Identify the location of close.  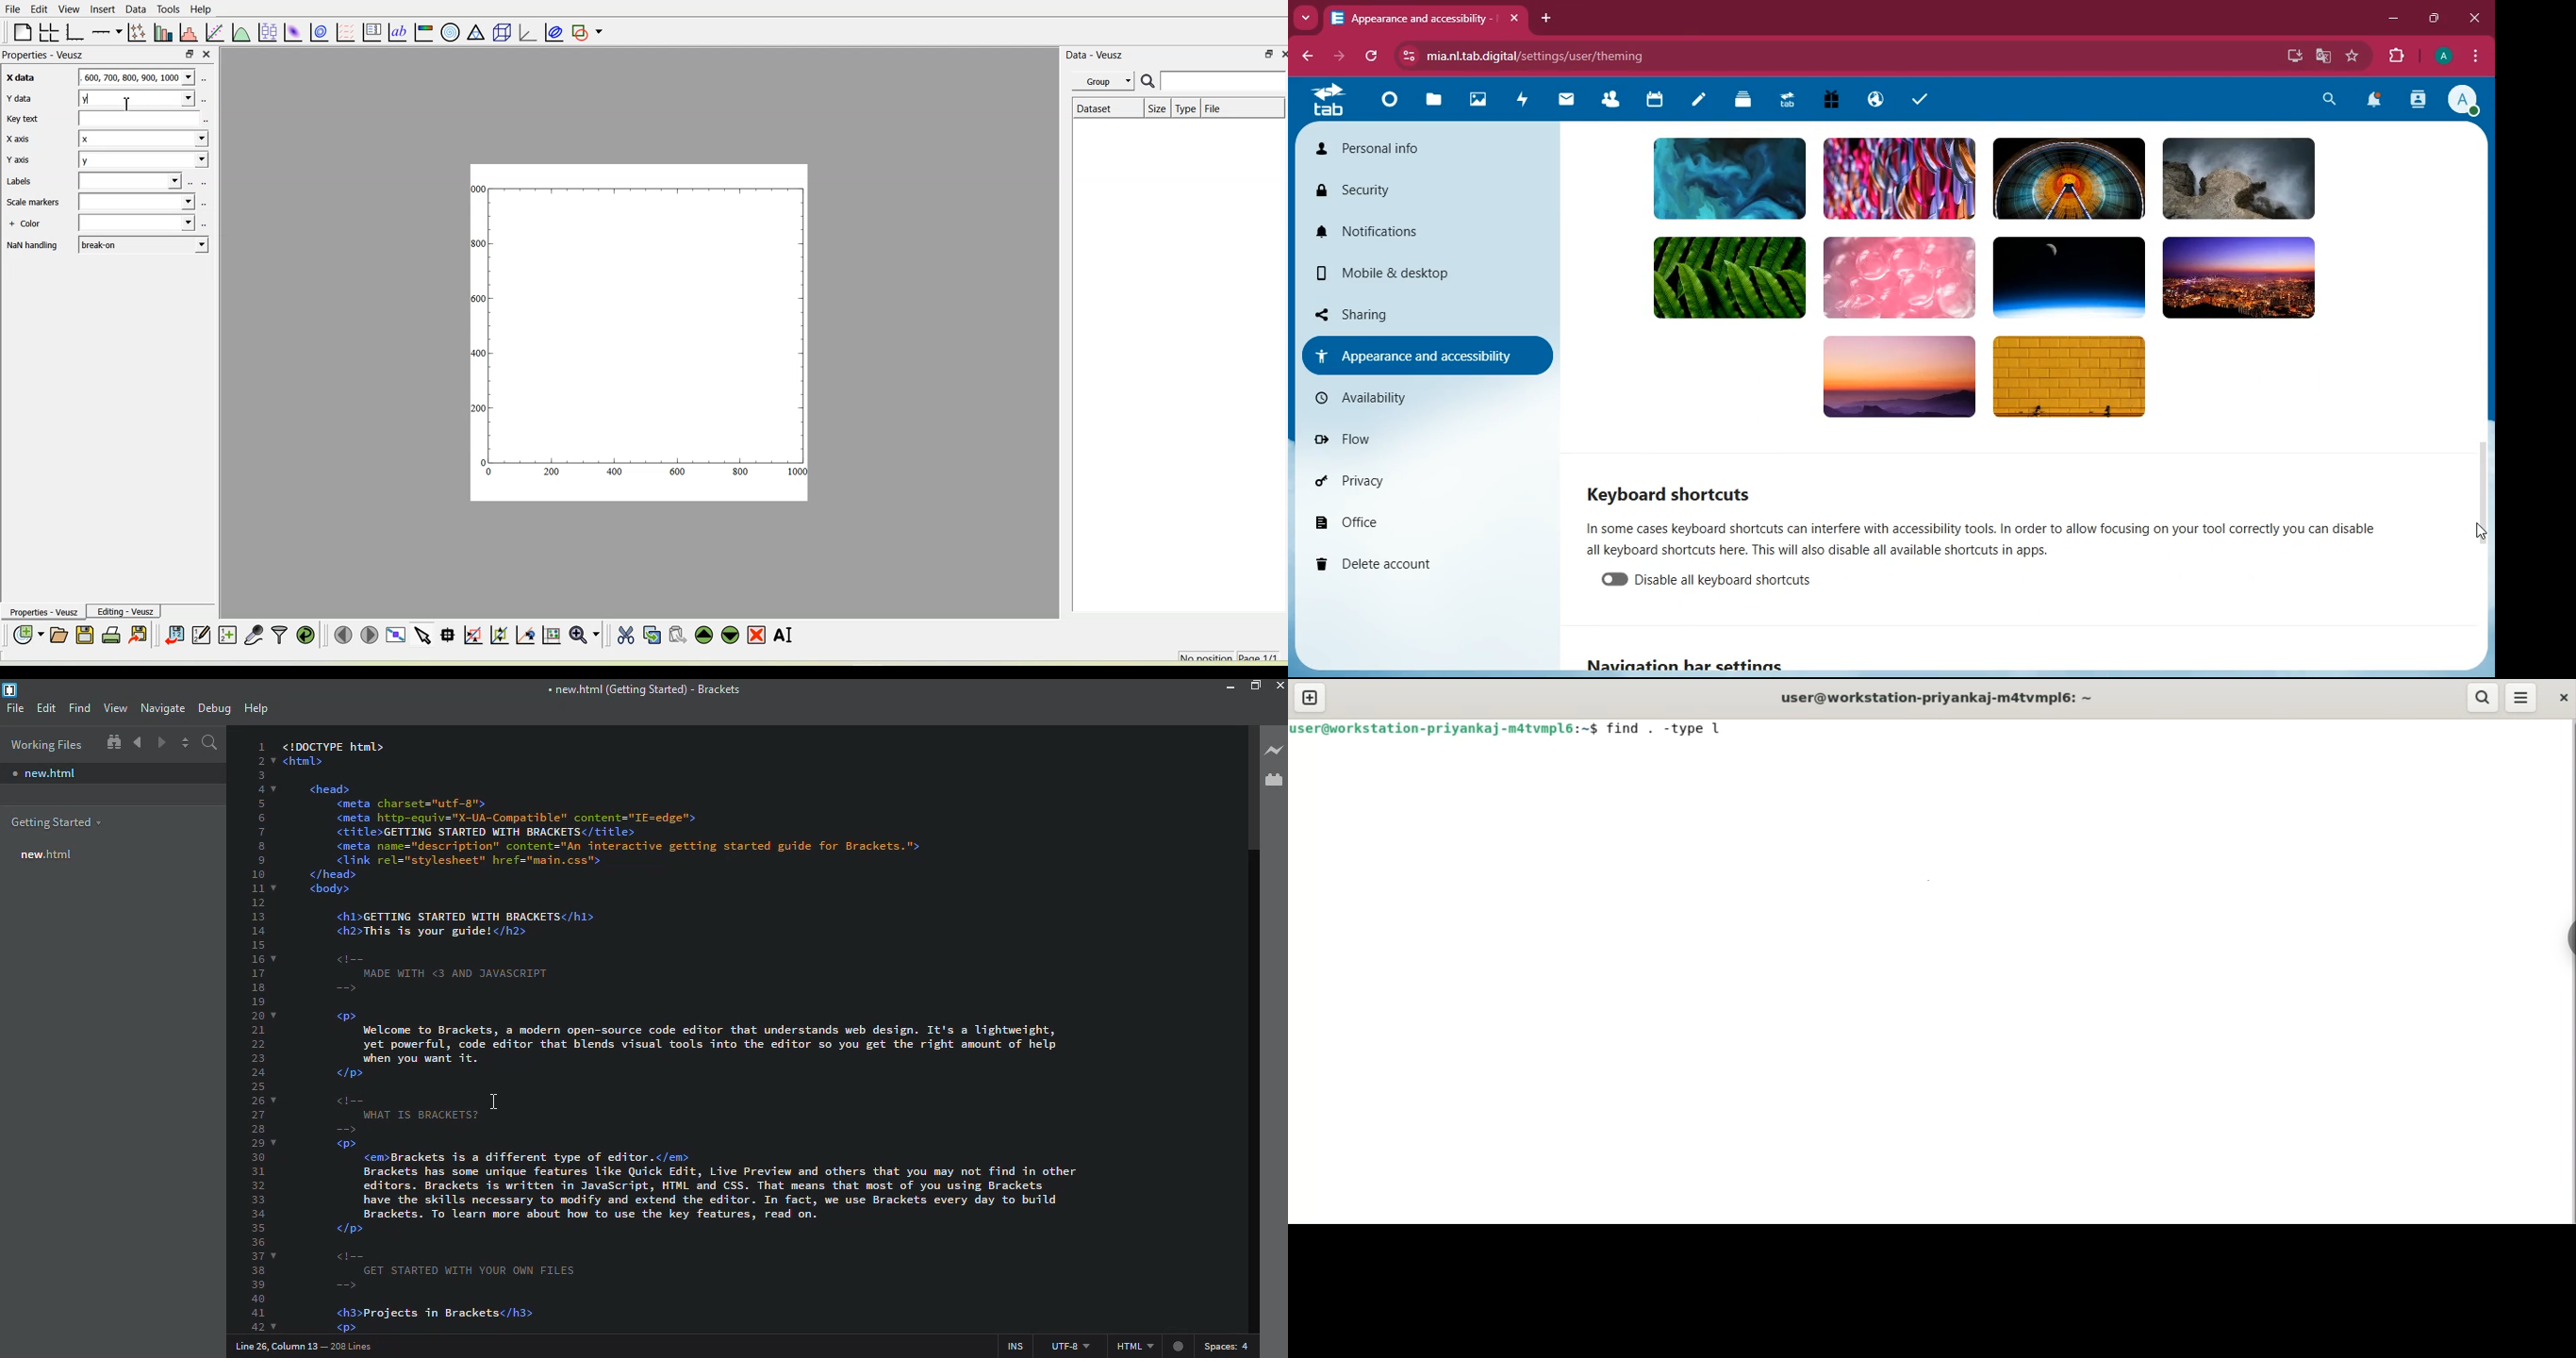
(2476, 19).